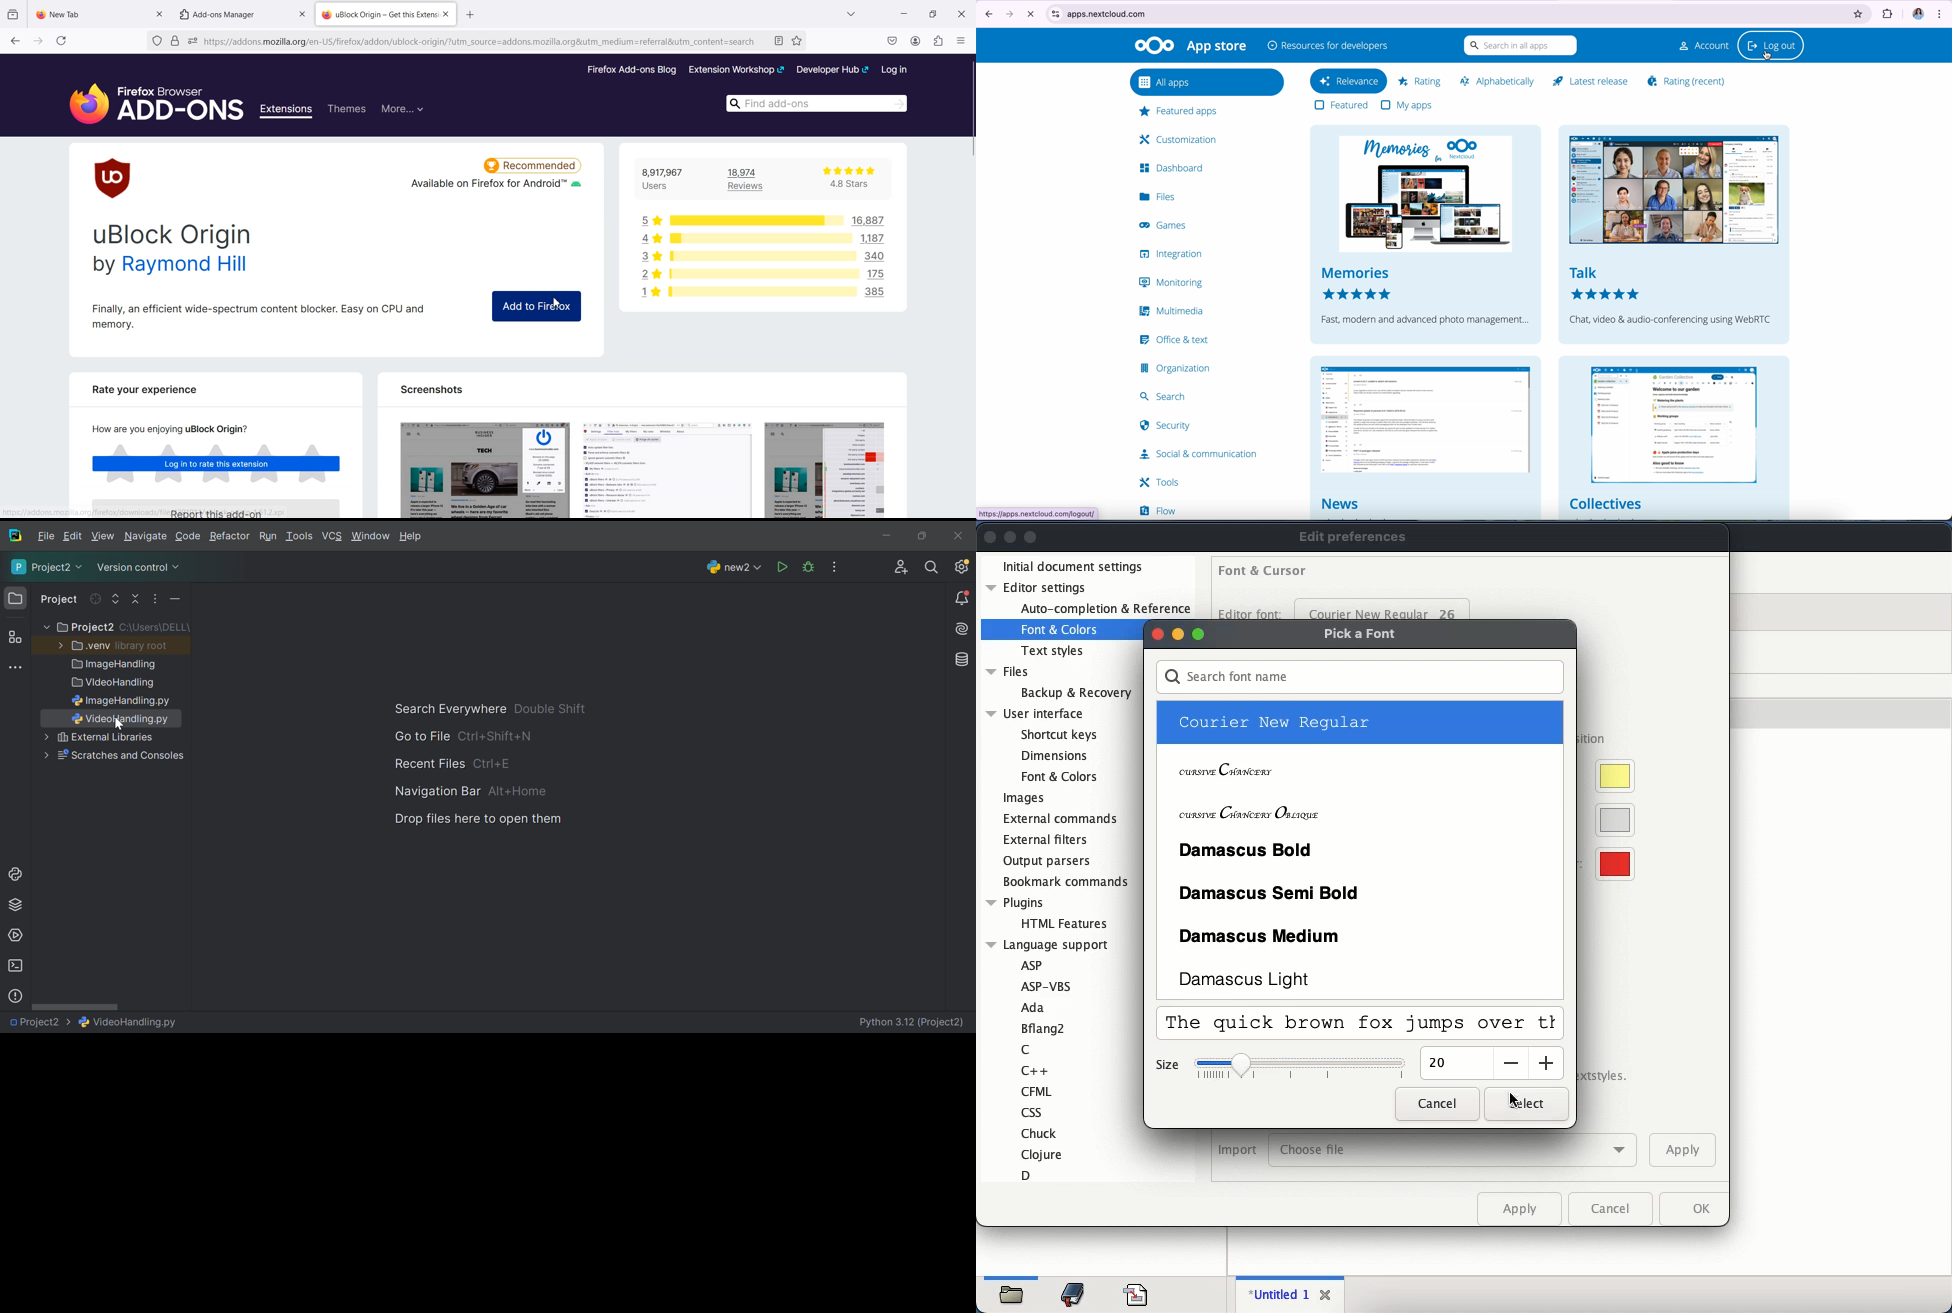  What do you see at coordinates (1429, 13) in the screenshot?
I see `apps.nextcloud.com` at bounding box center [1429, 13].